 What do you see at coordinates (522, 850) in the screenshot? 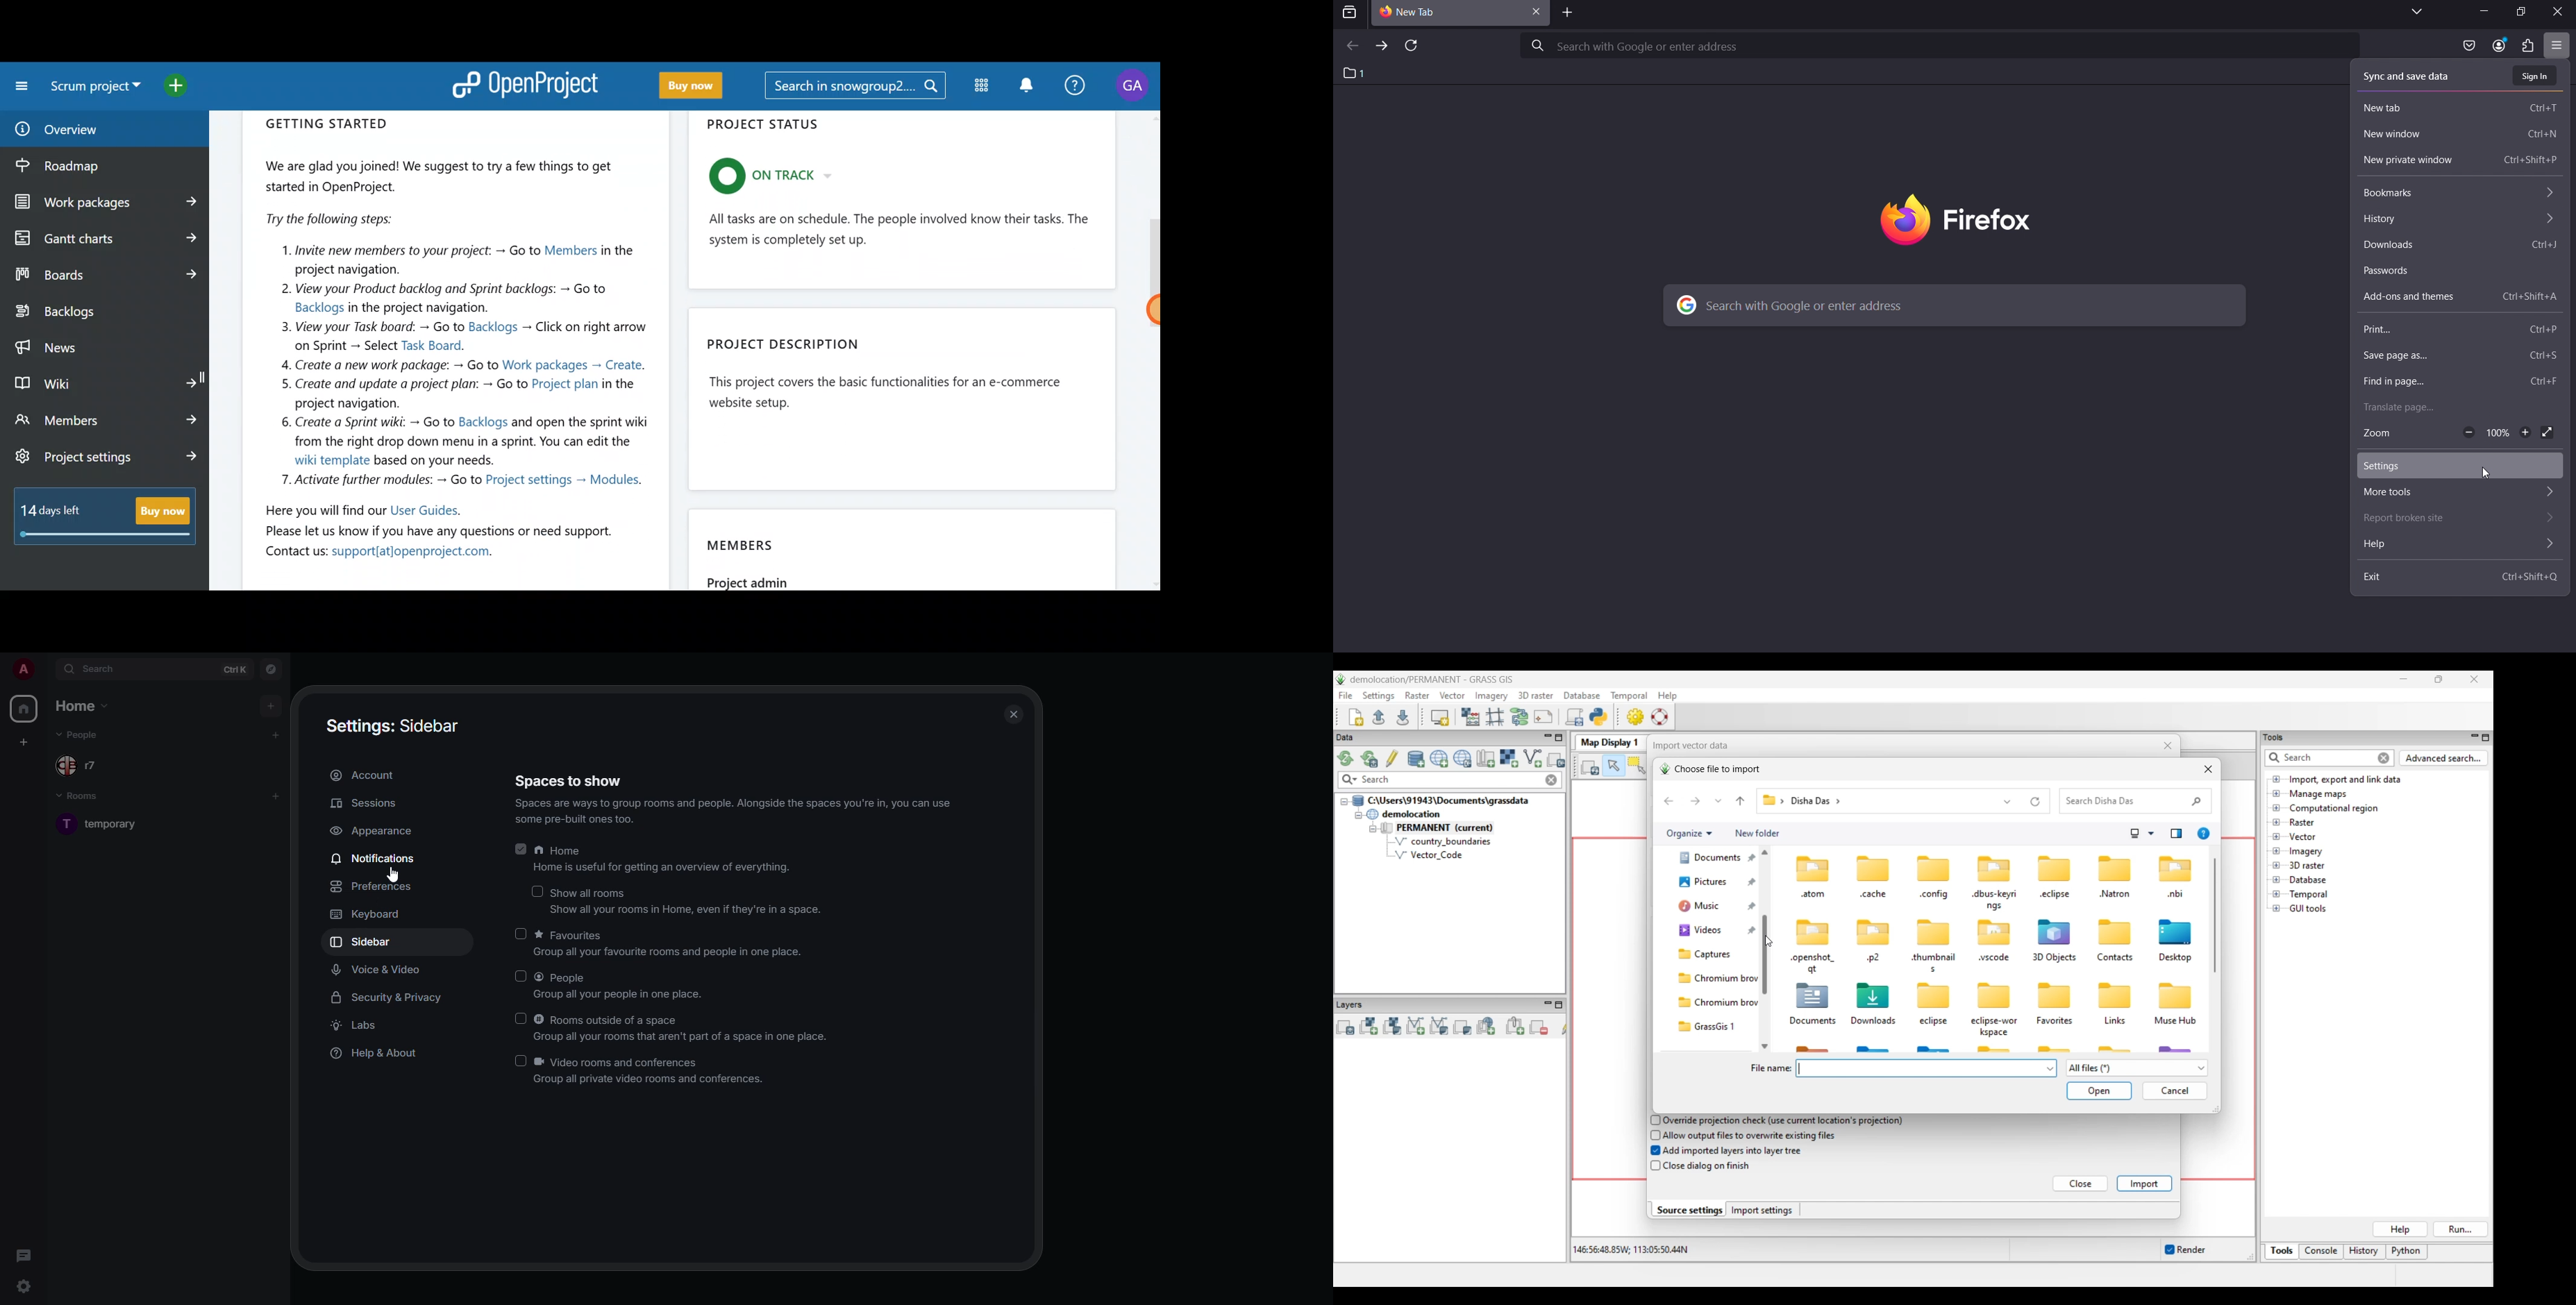
I see `enabled` at bounding box center [522, 850].